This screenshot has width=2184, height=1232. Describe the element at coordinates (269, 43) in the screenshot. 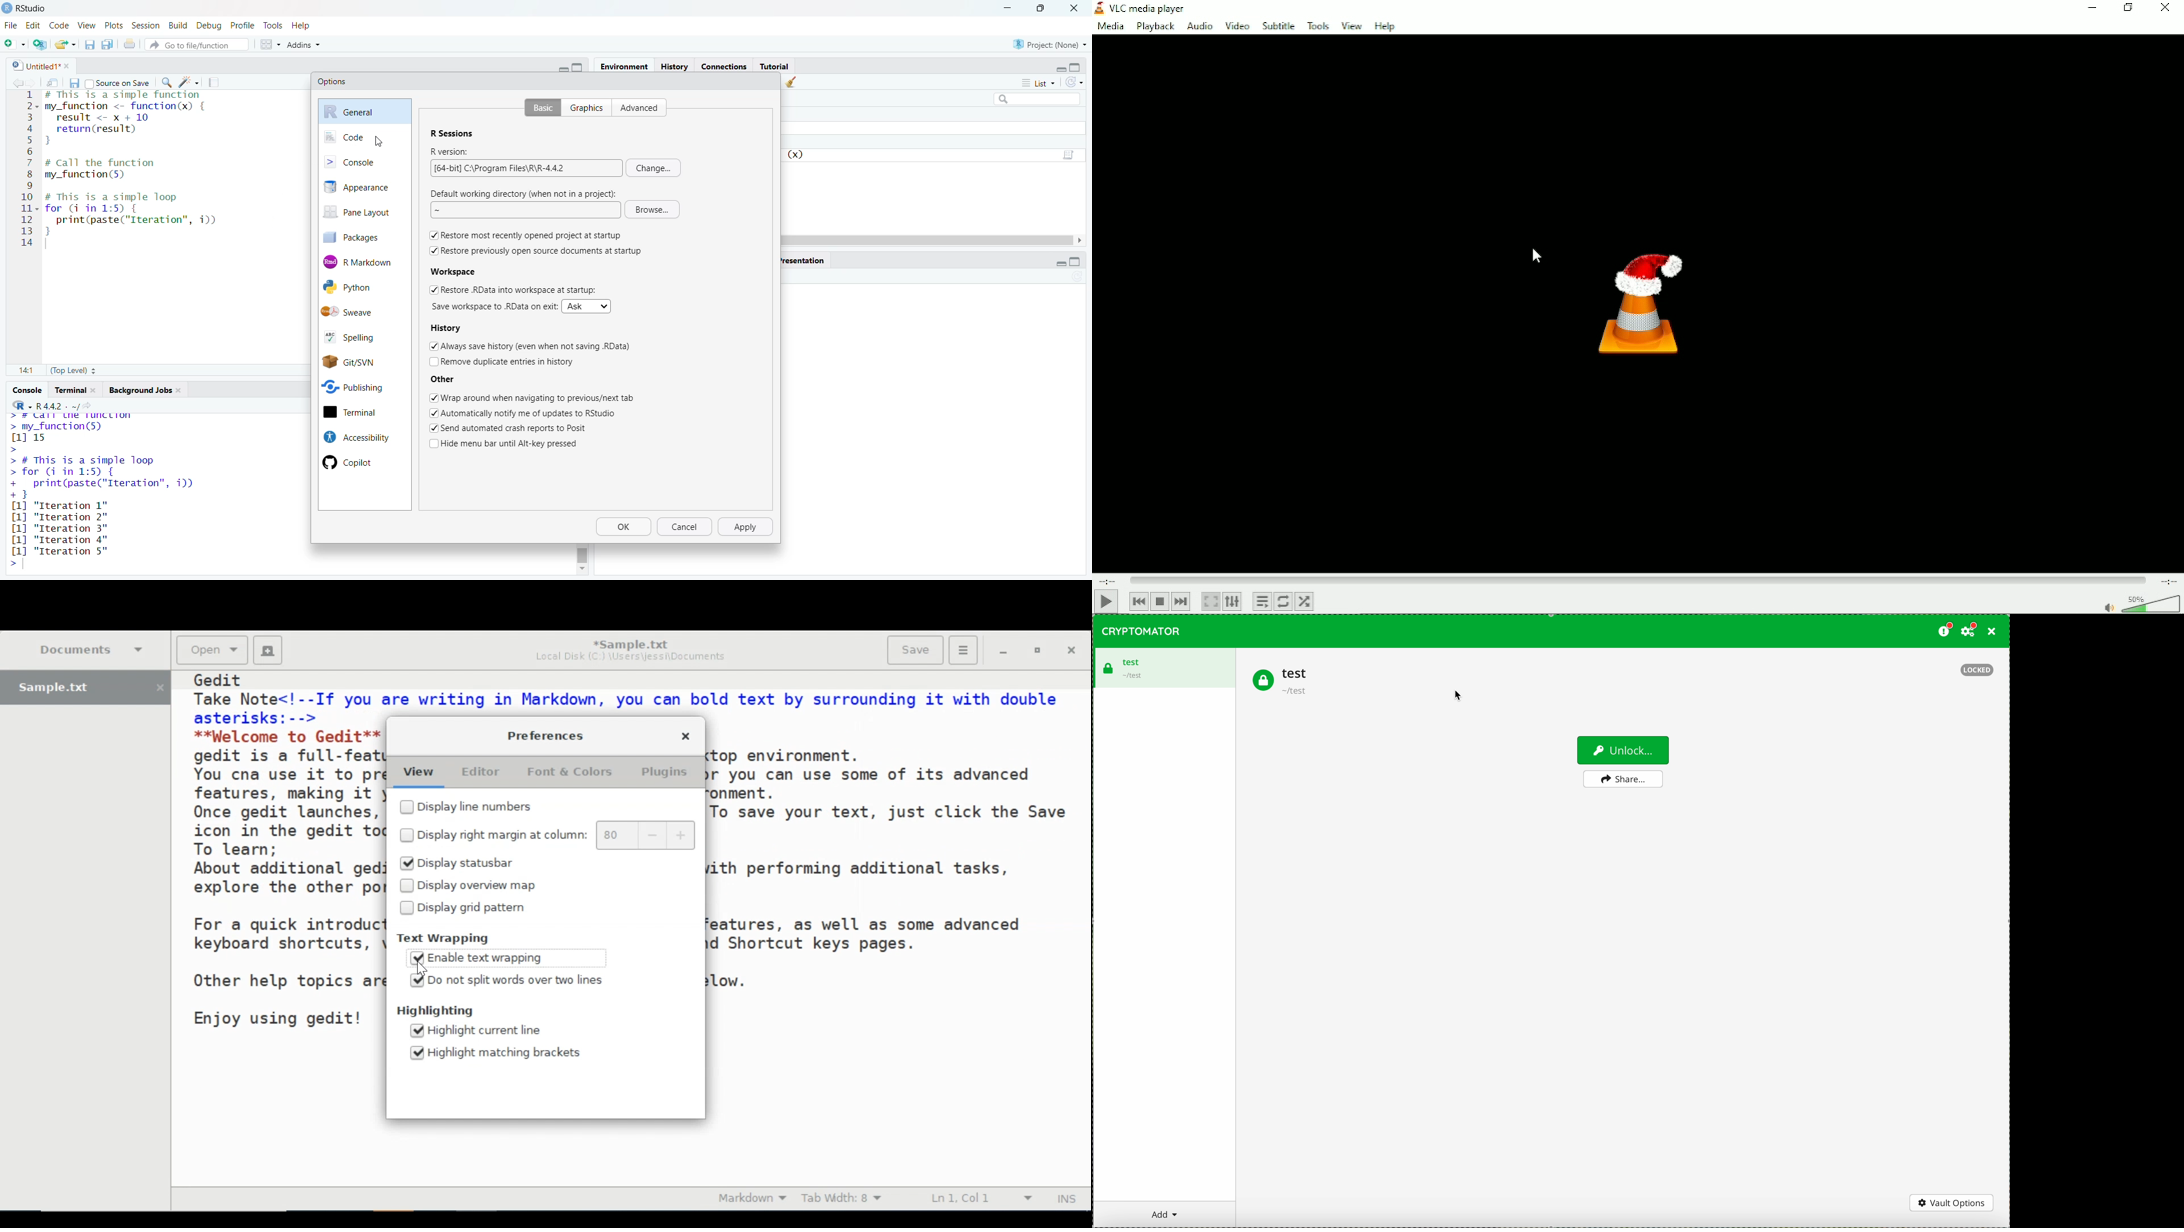

I see `workspace panes` at that location.